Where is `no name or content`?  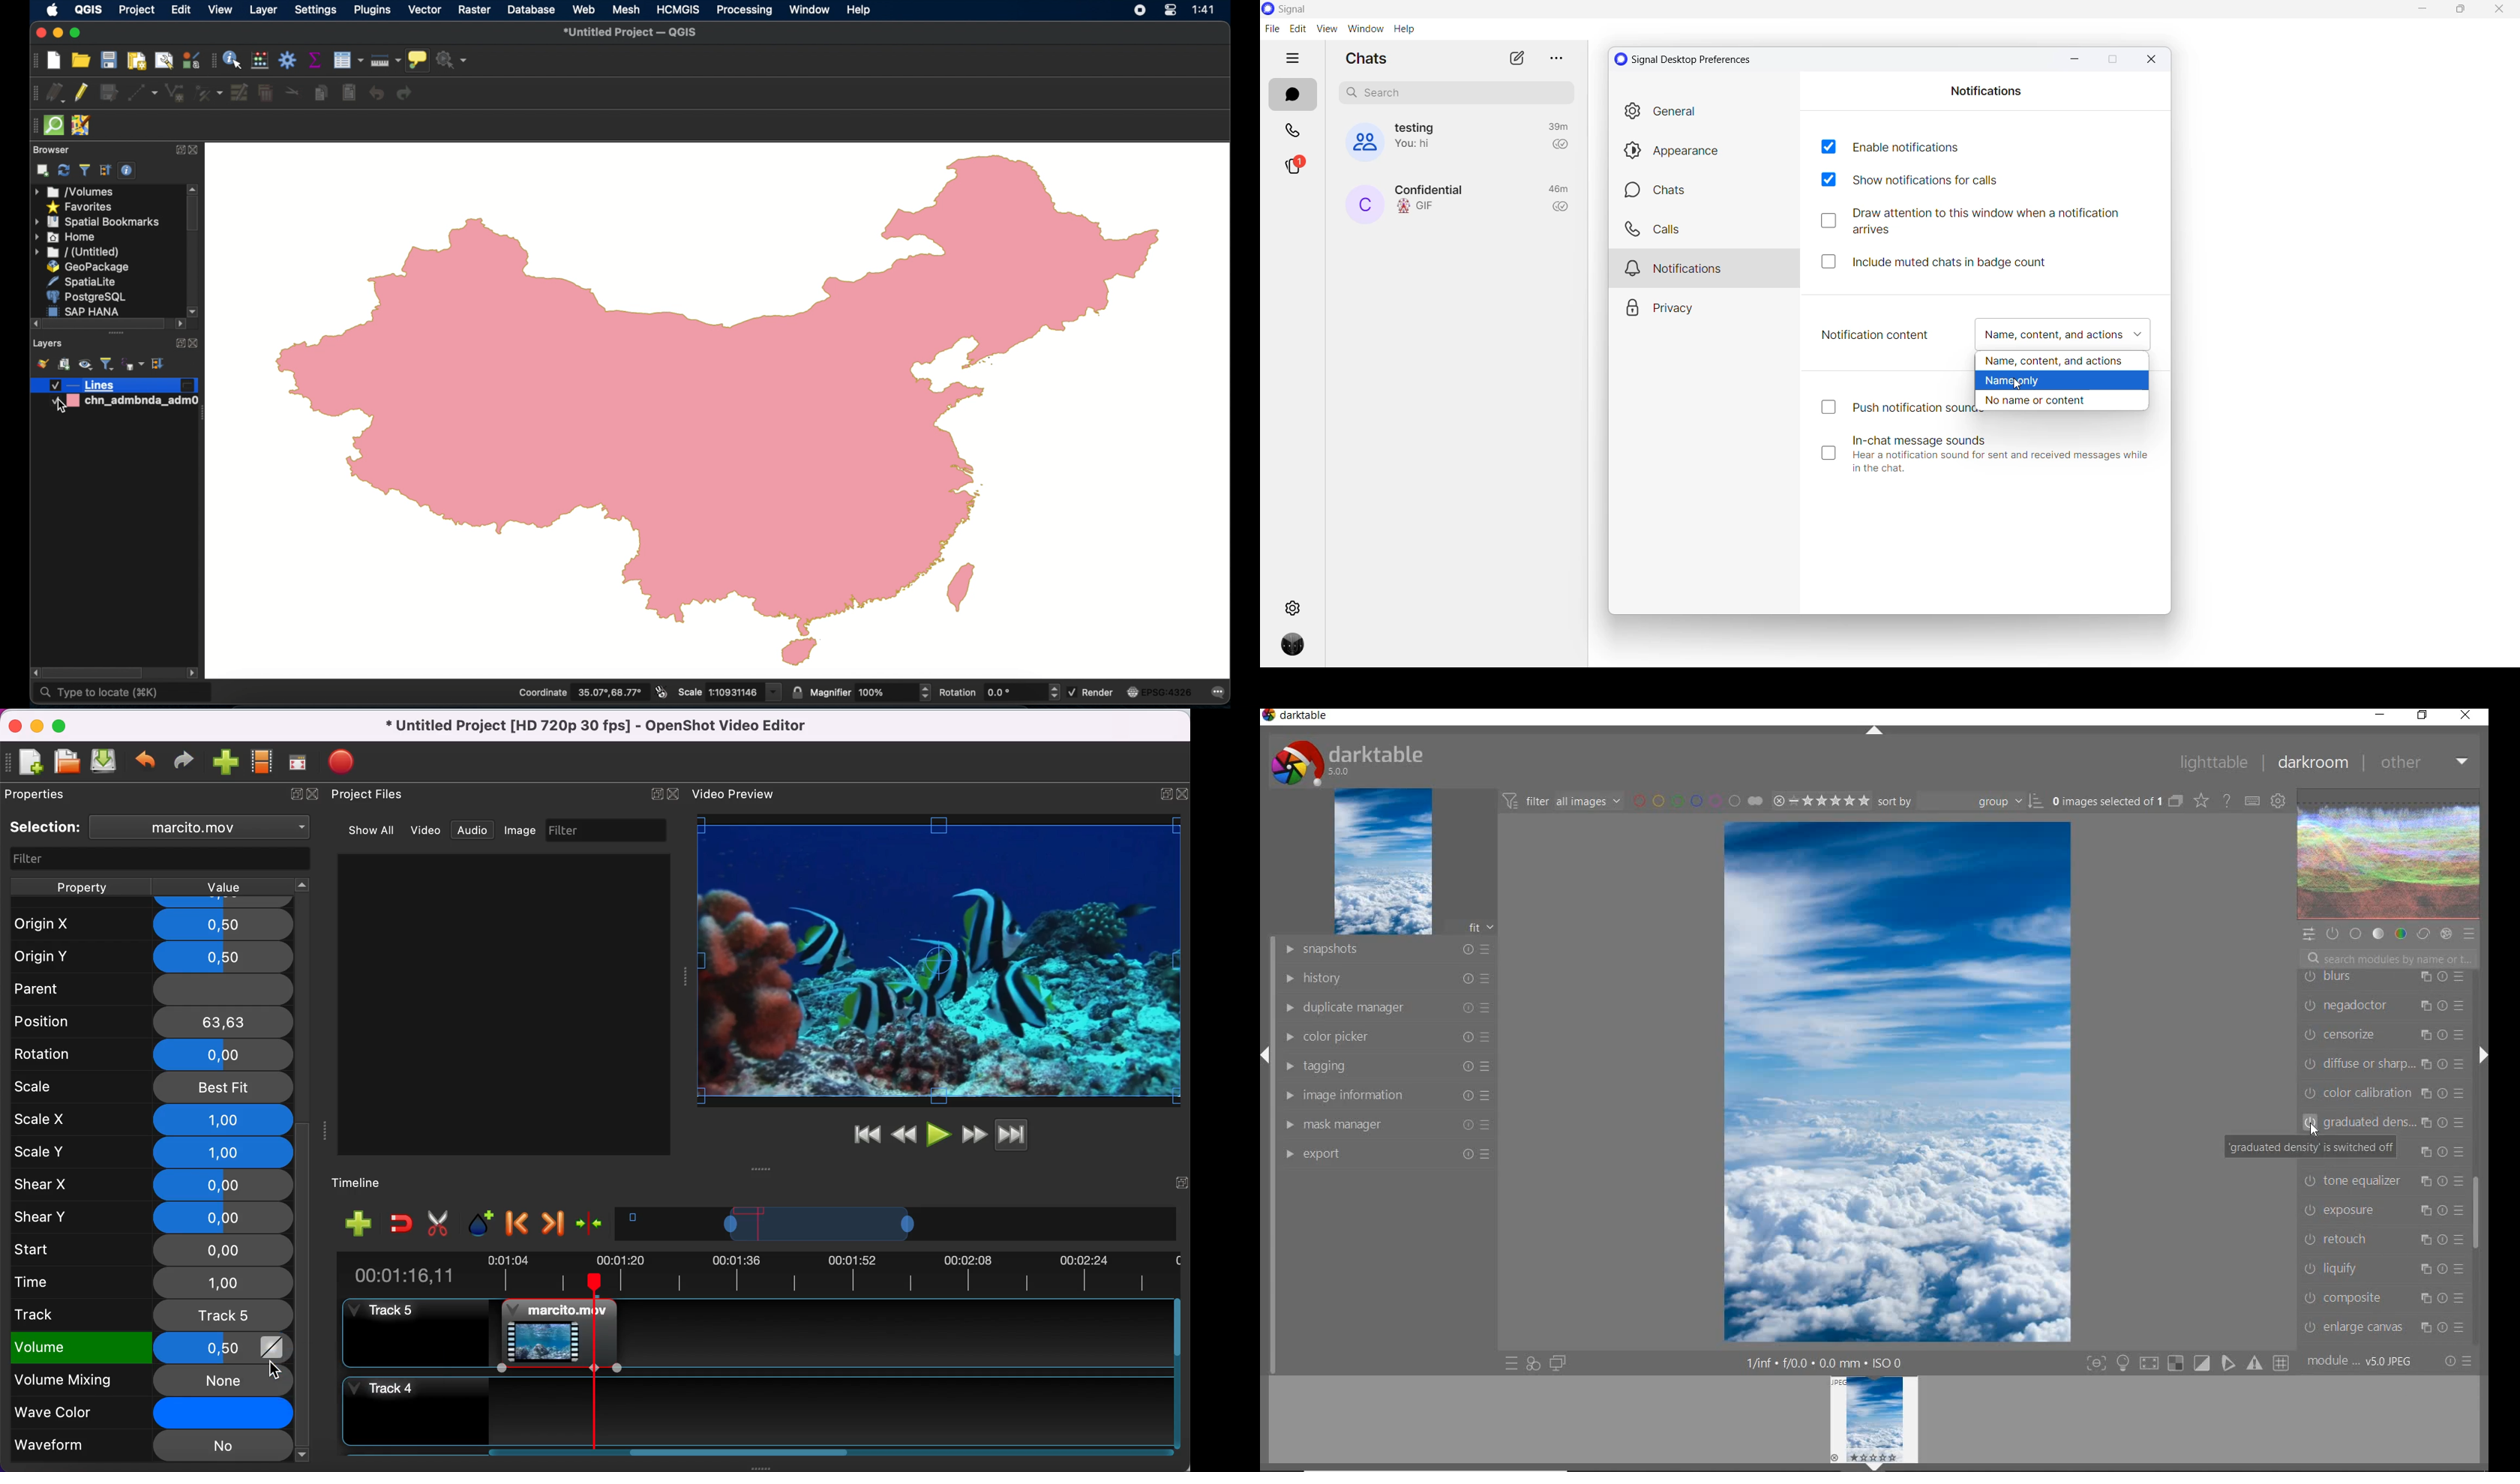
no name or content is located at coordinates (2064, 403).